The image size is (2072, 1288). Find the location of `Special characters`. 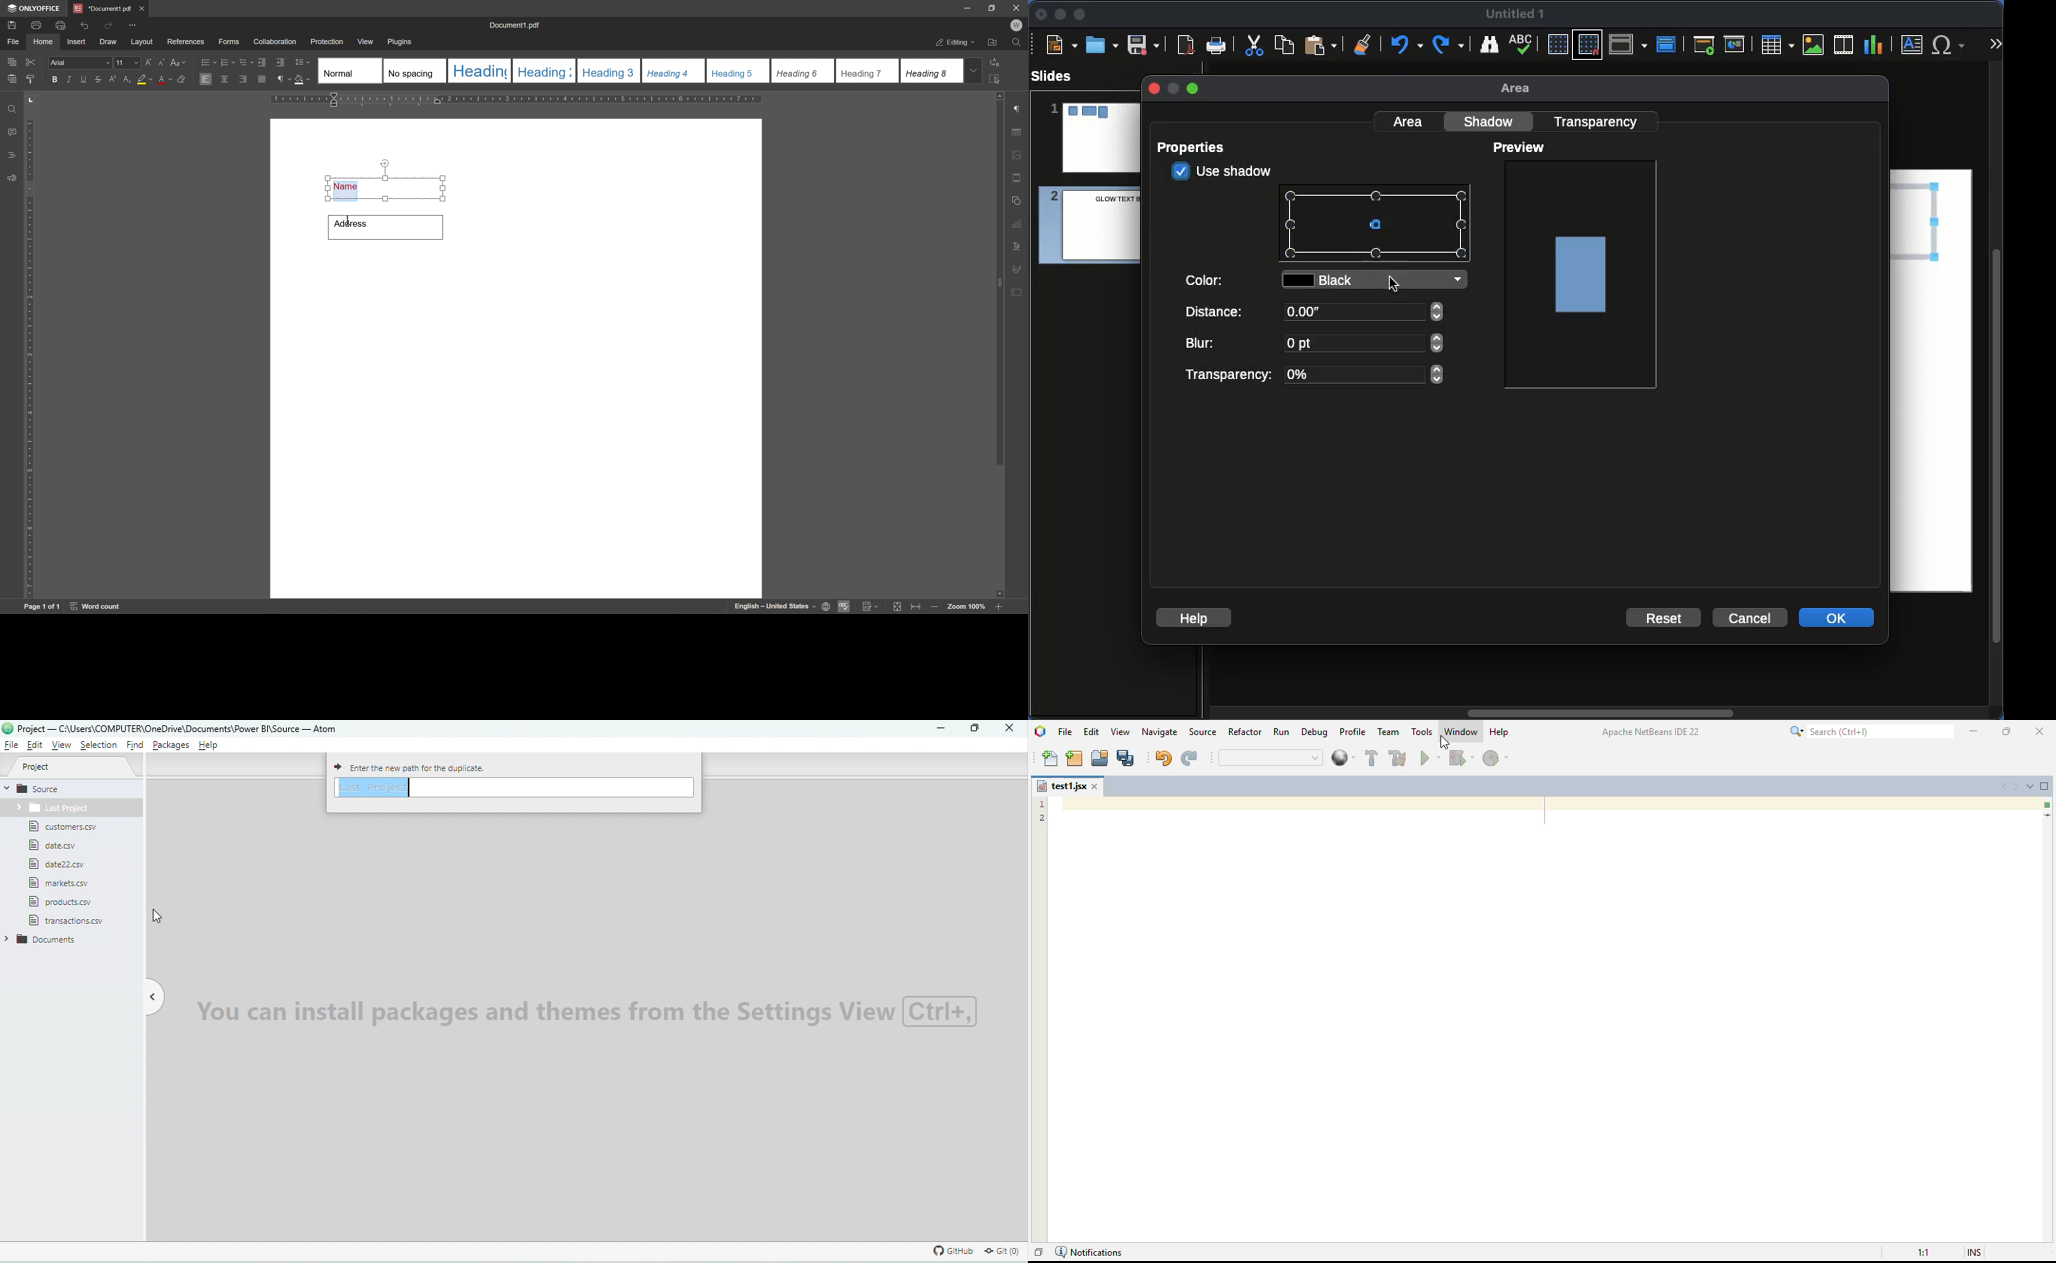

Special characters is located at coordinates (1953, 45).